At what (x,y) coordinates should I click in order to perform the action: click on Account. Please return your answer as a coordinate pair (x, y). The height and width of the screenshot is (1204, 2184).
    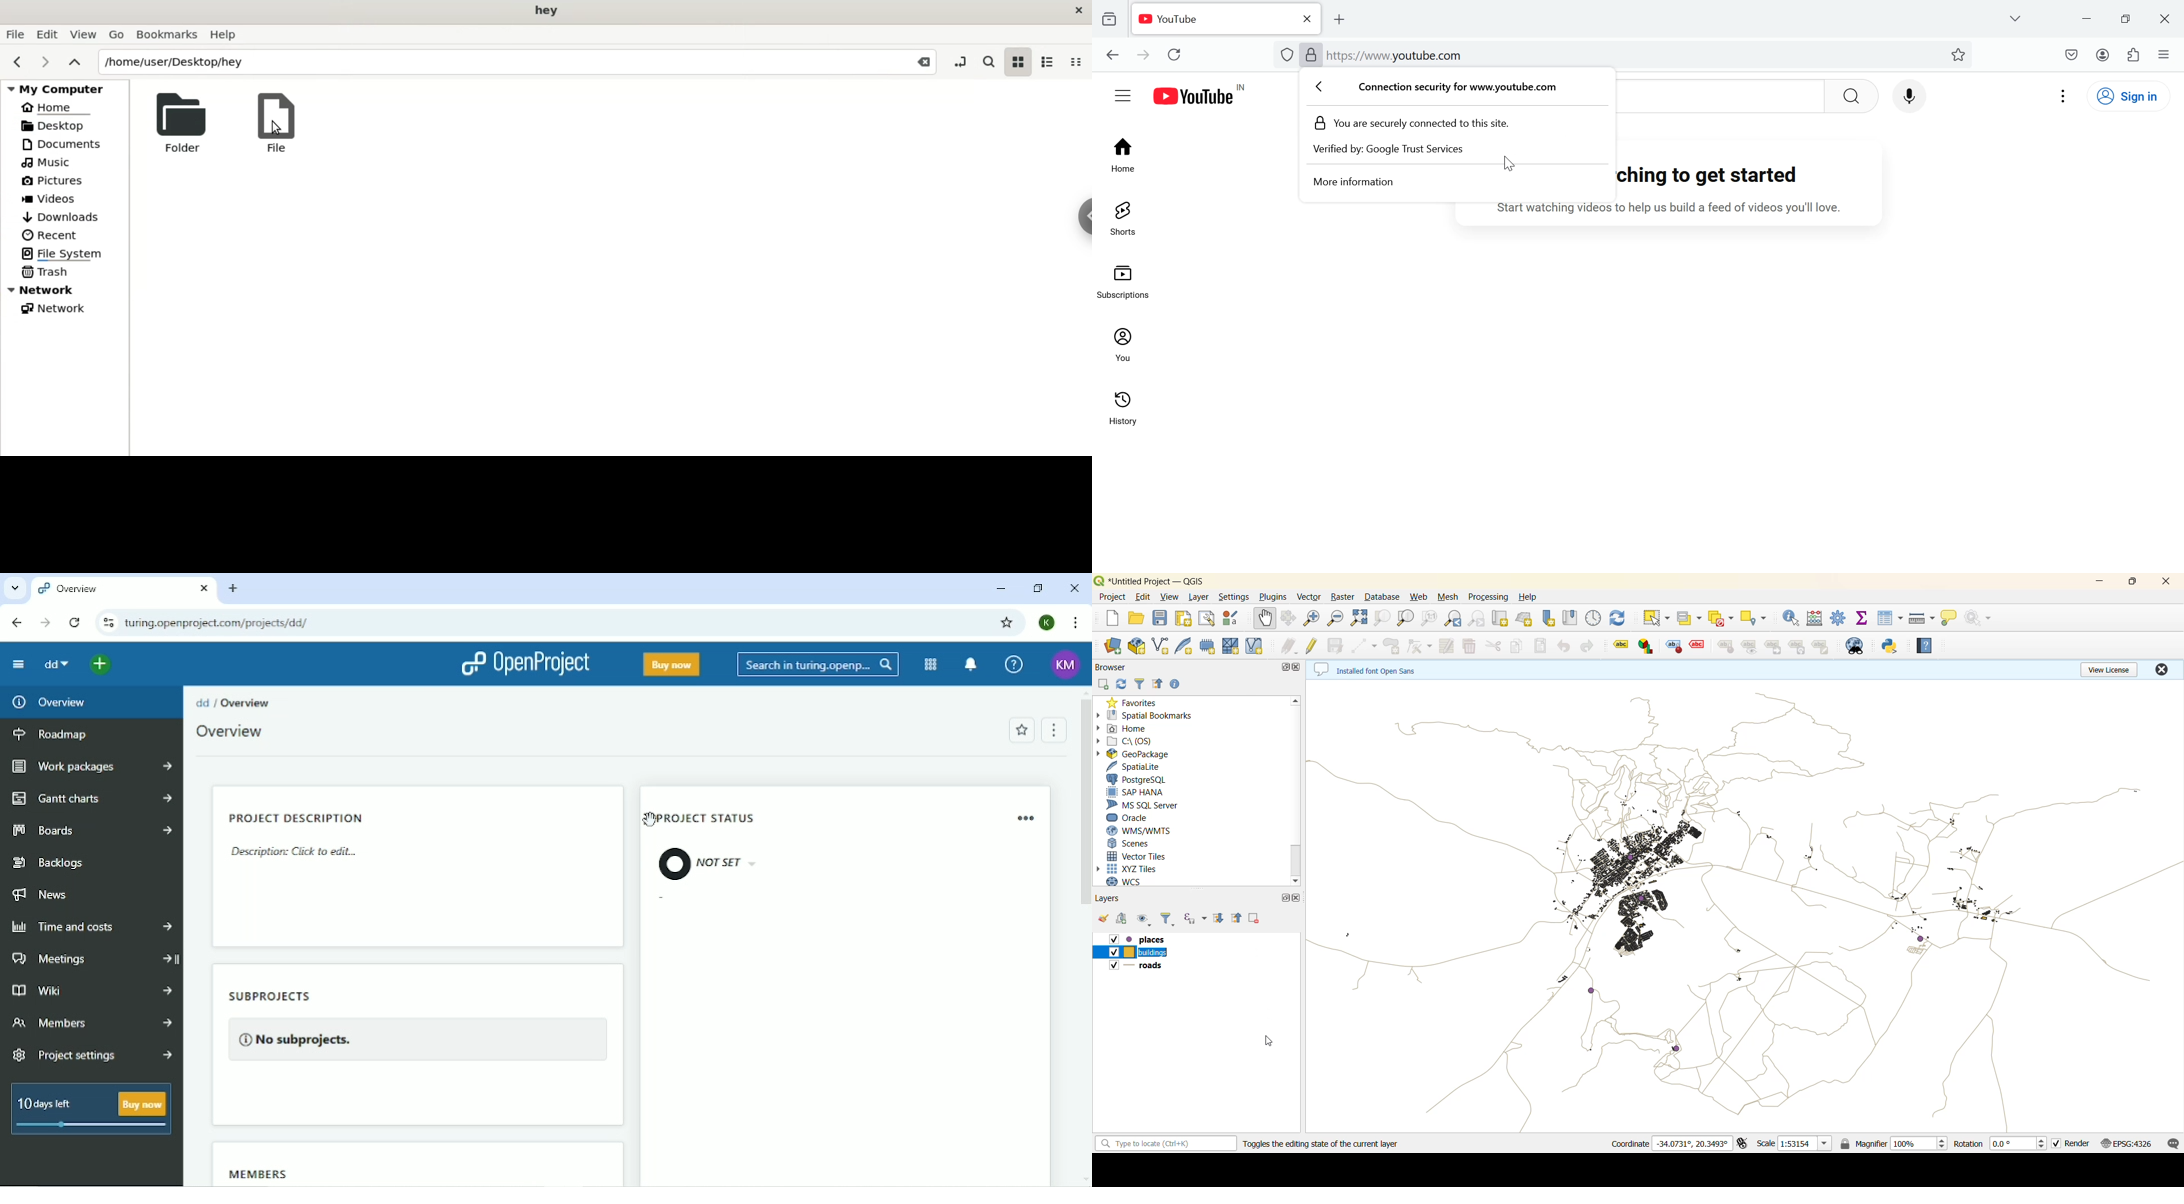
    Looking at the image, I should click on (2102, 55).